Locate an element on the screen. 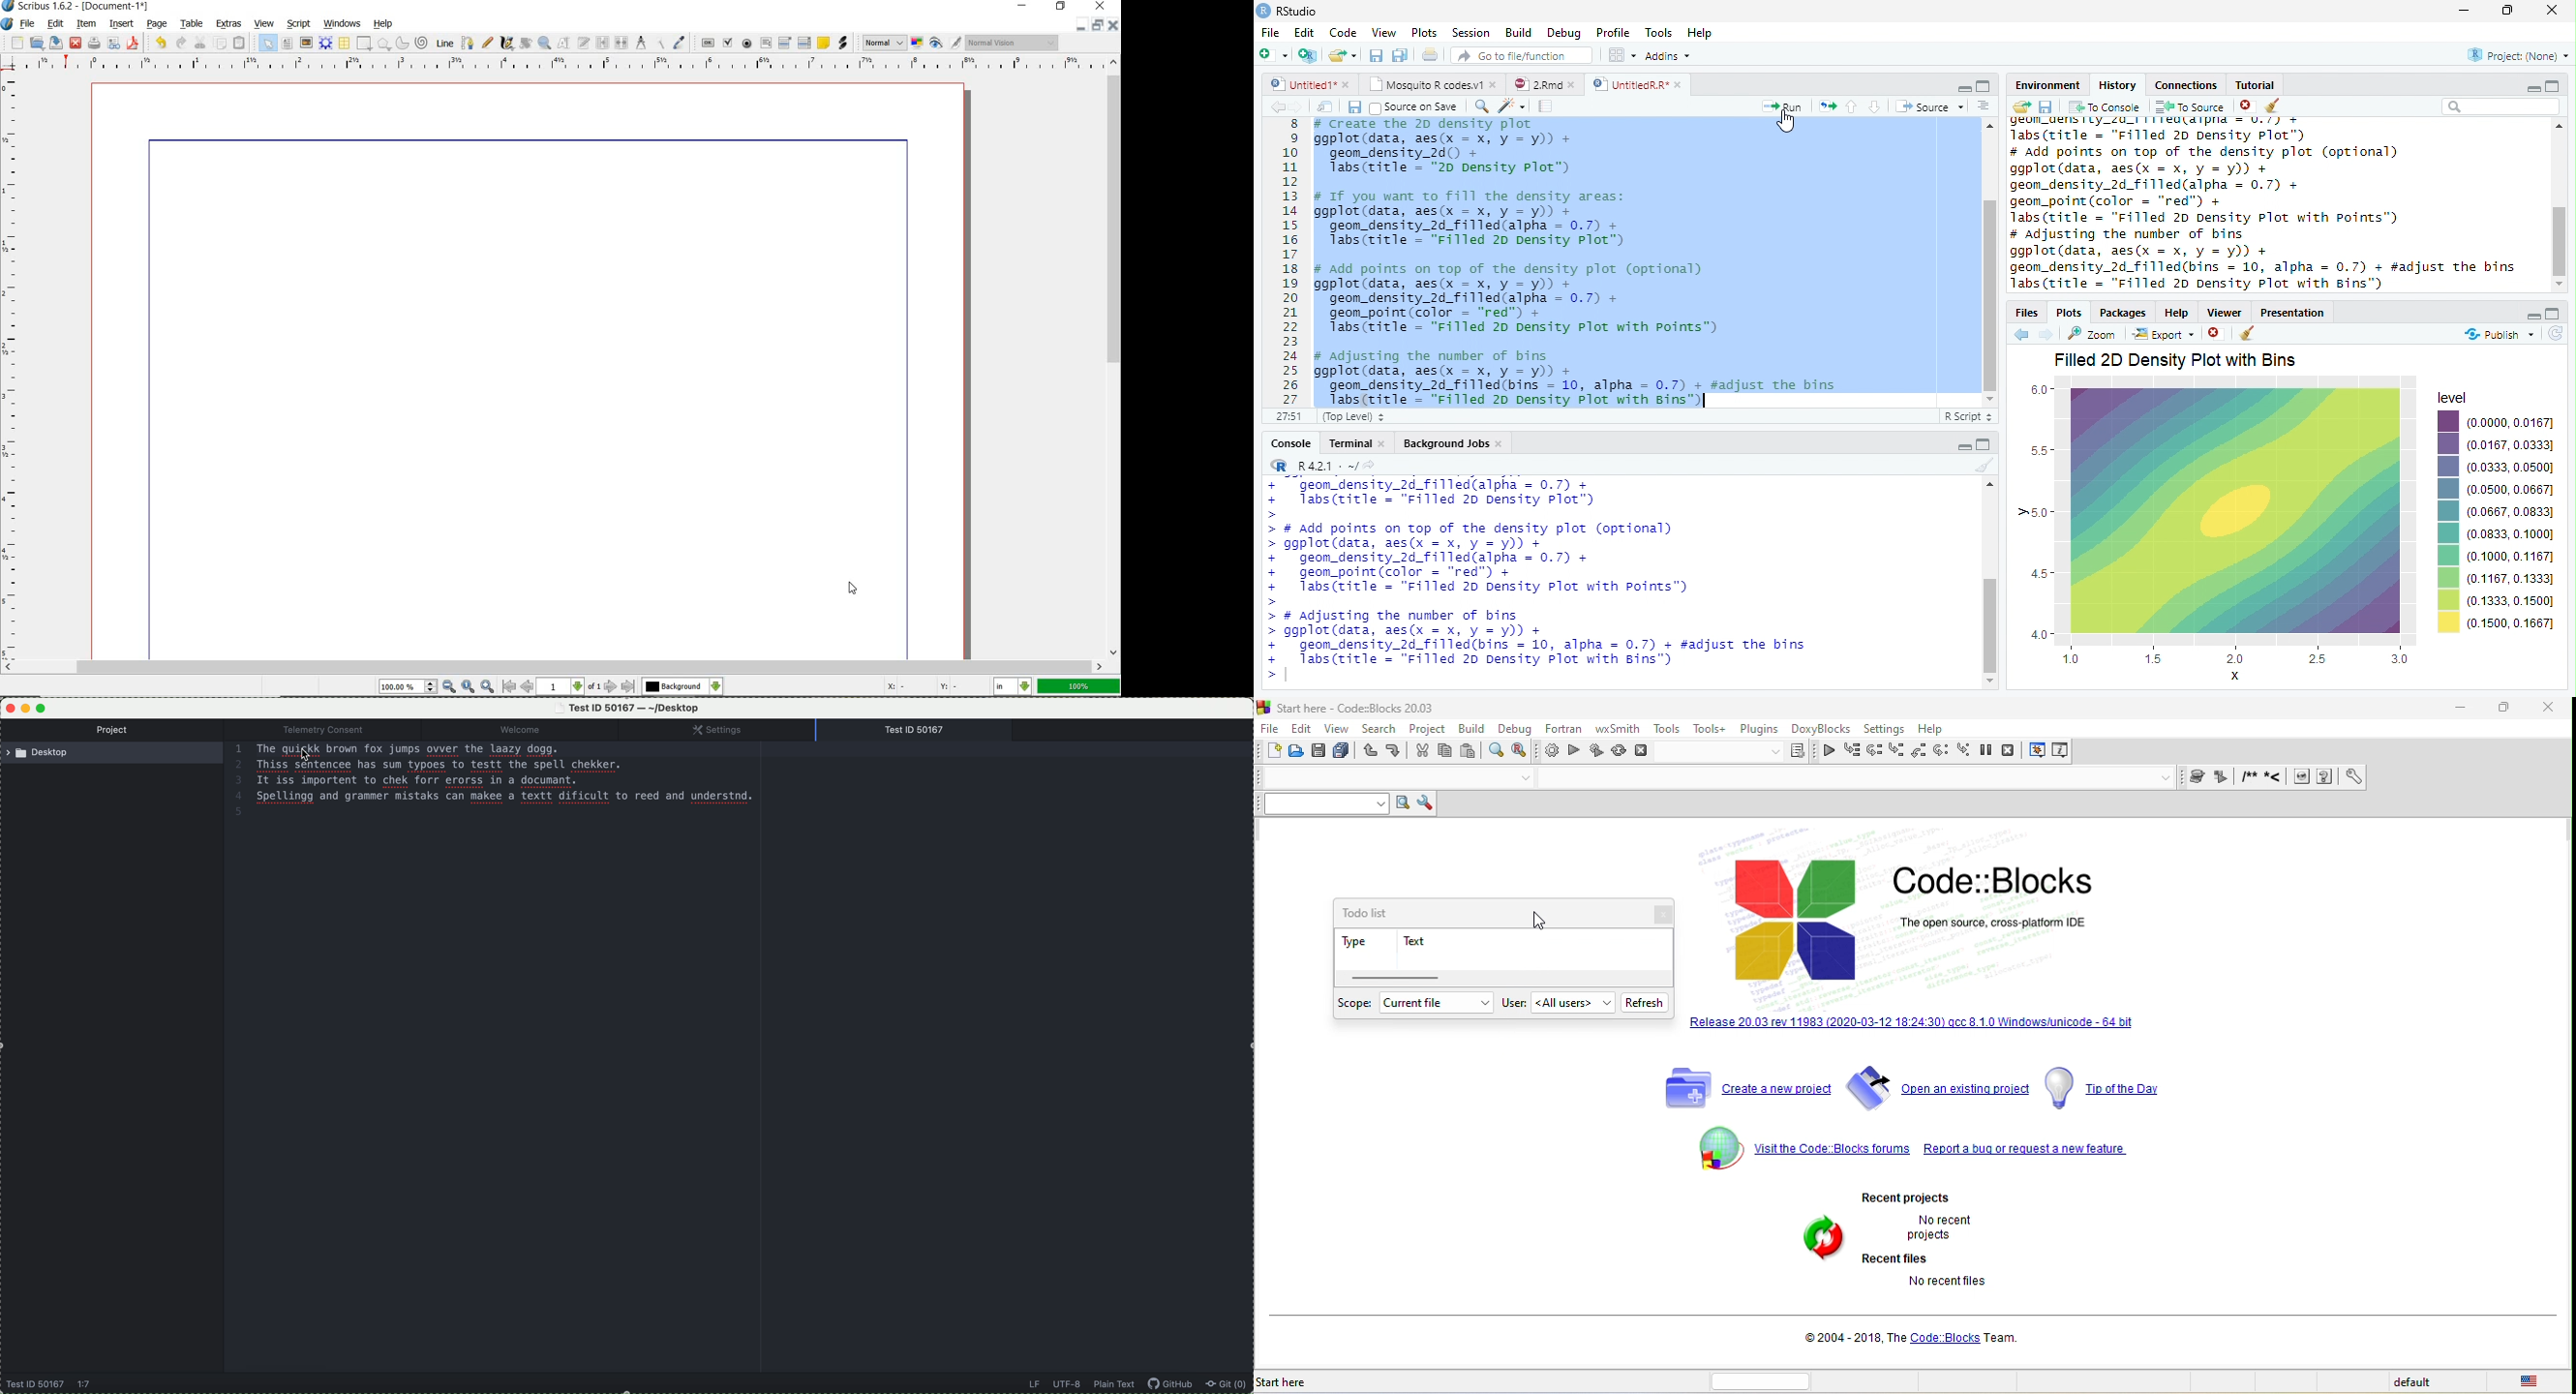 The width and height of the screenshot is (2576, 1400). recent project and recent files is located at coordinates (1823, 1255).